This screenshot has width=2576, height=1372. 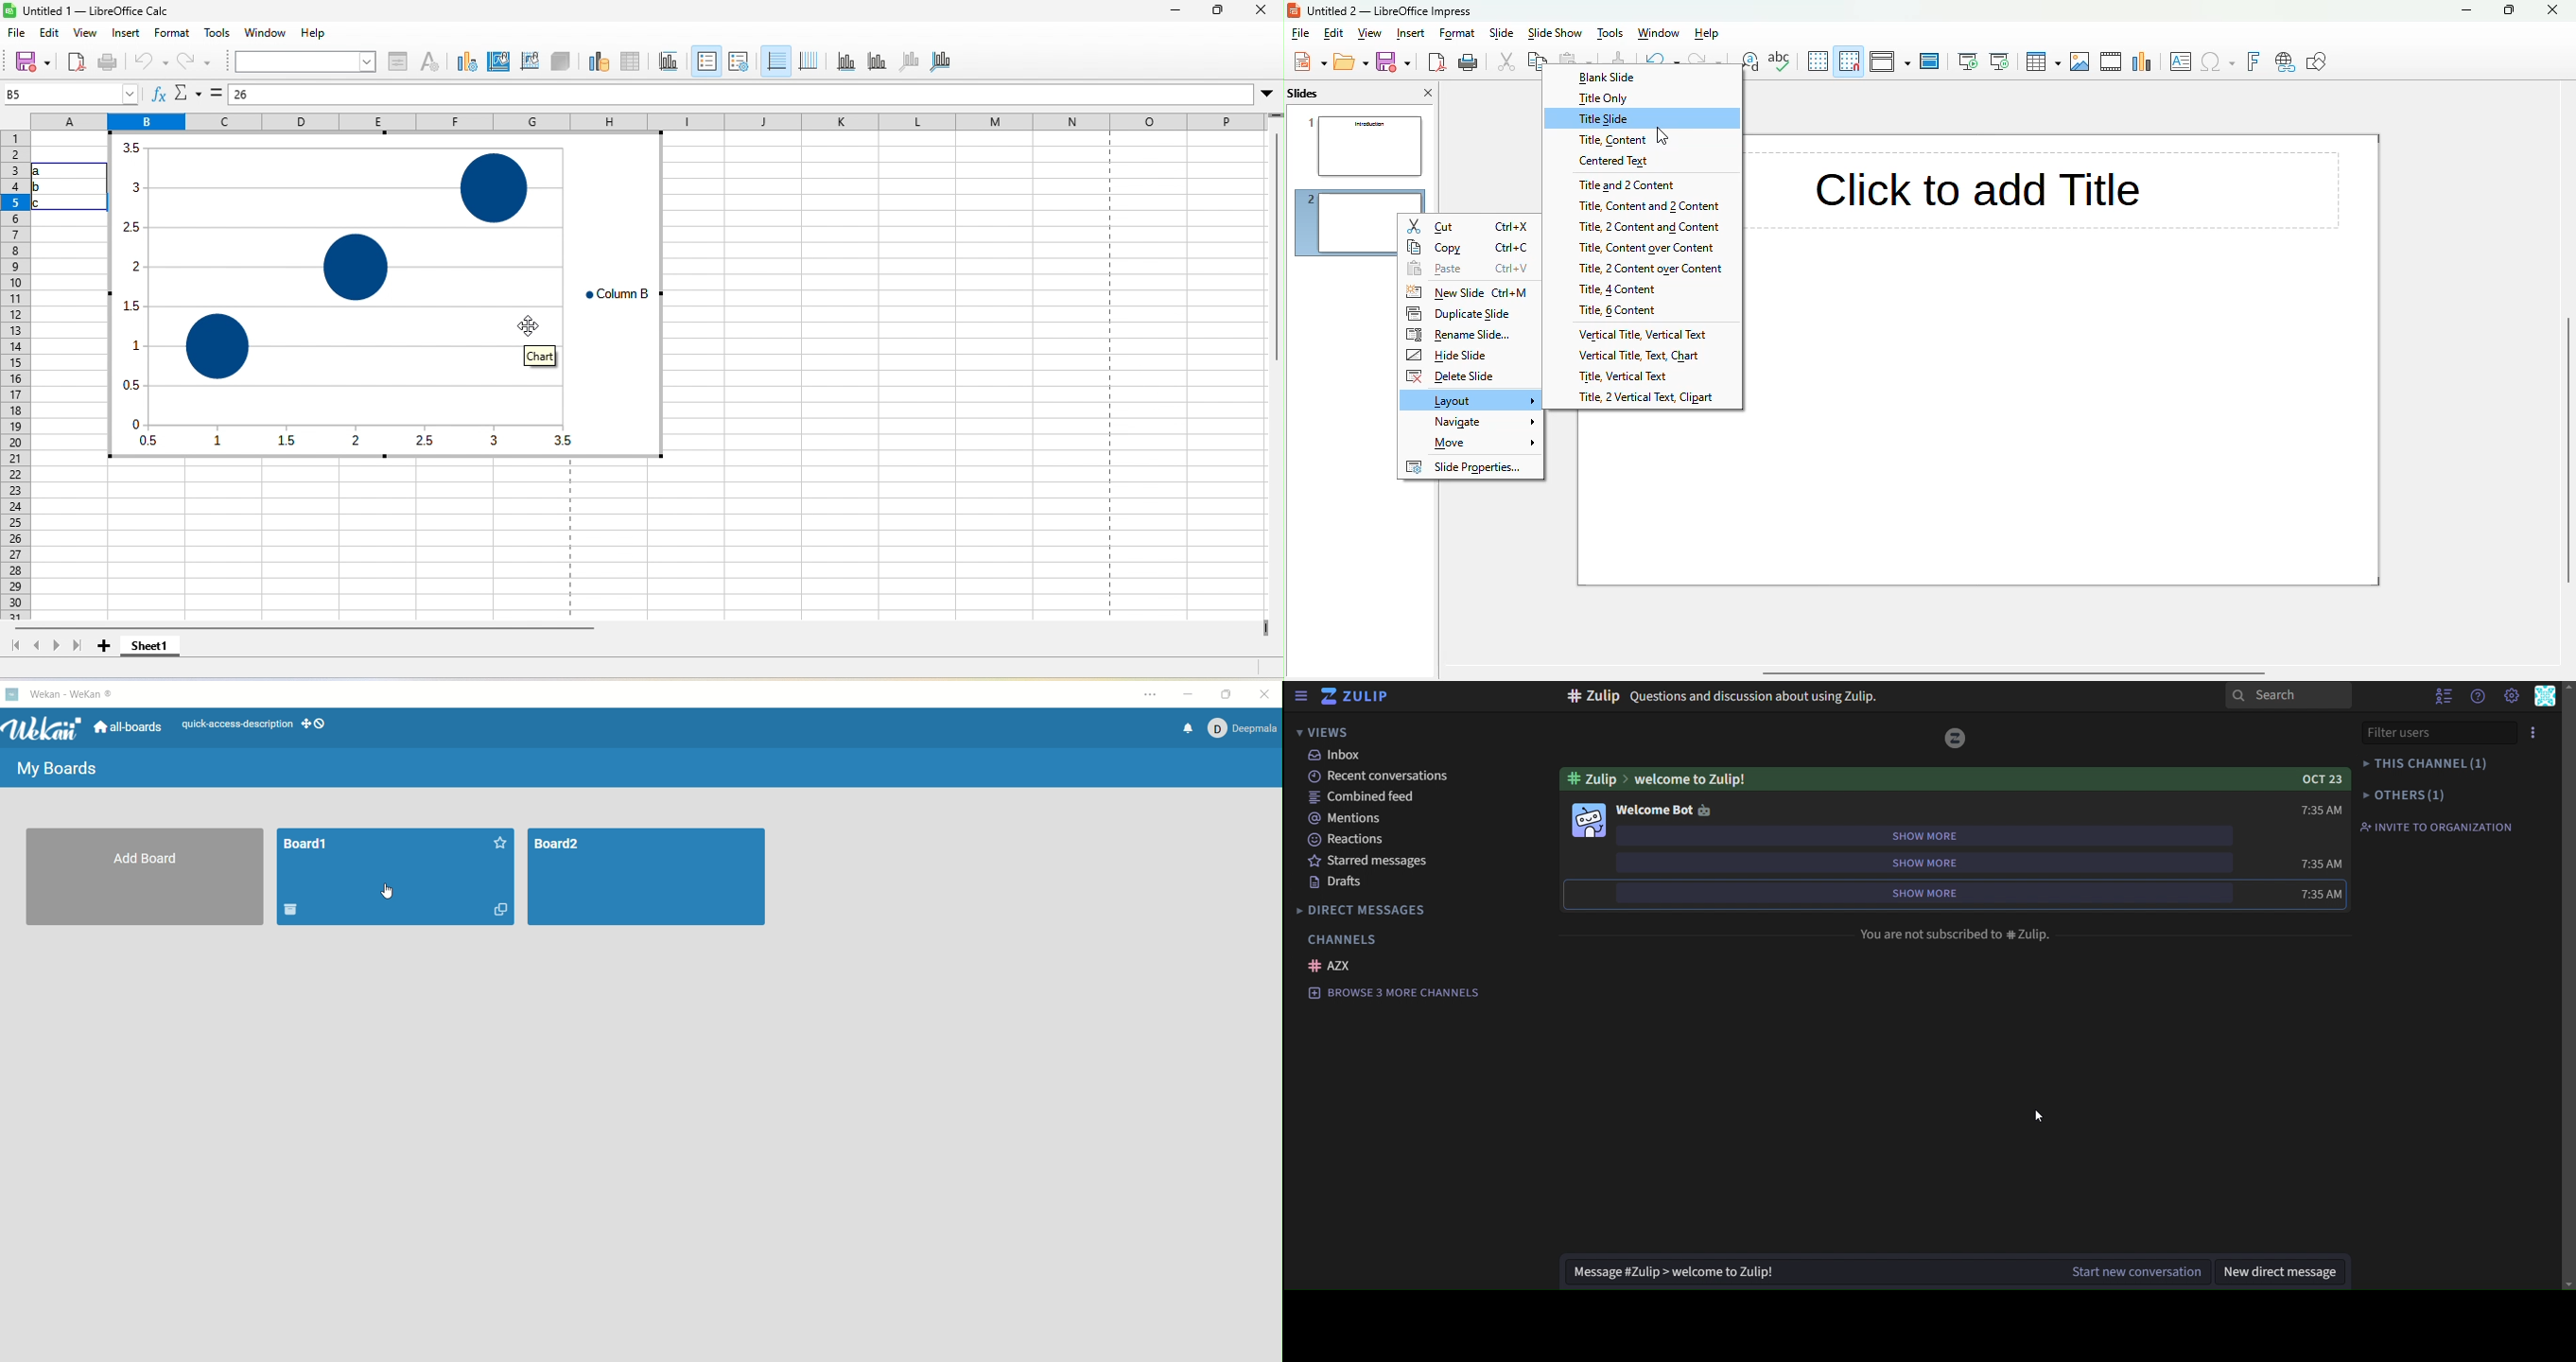 I want to click on title, content over content, so click(x=1643, y=247).